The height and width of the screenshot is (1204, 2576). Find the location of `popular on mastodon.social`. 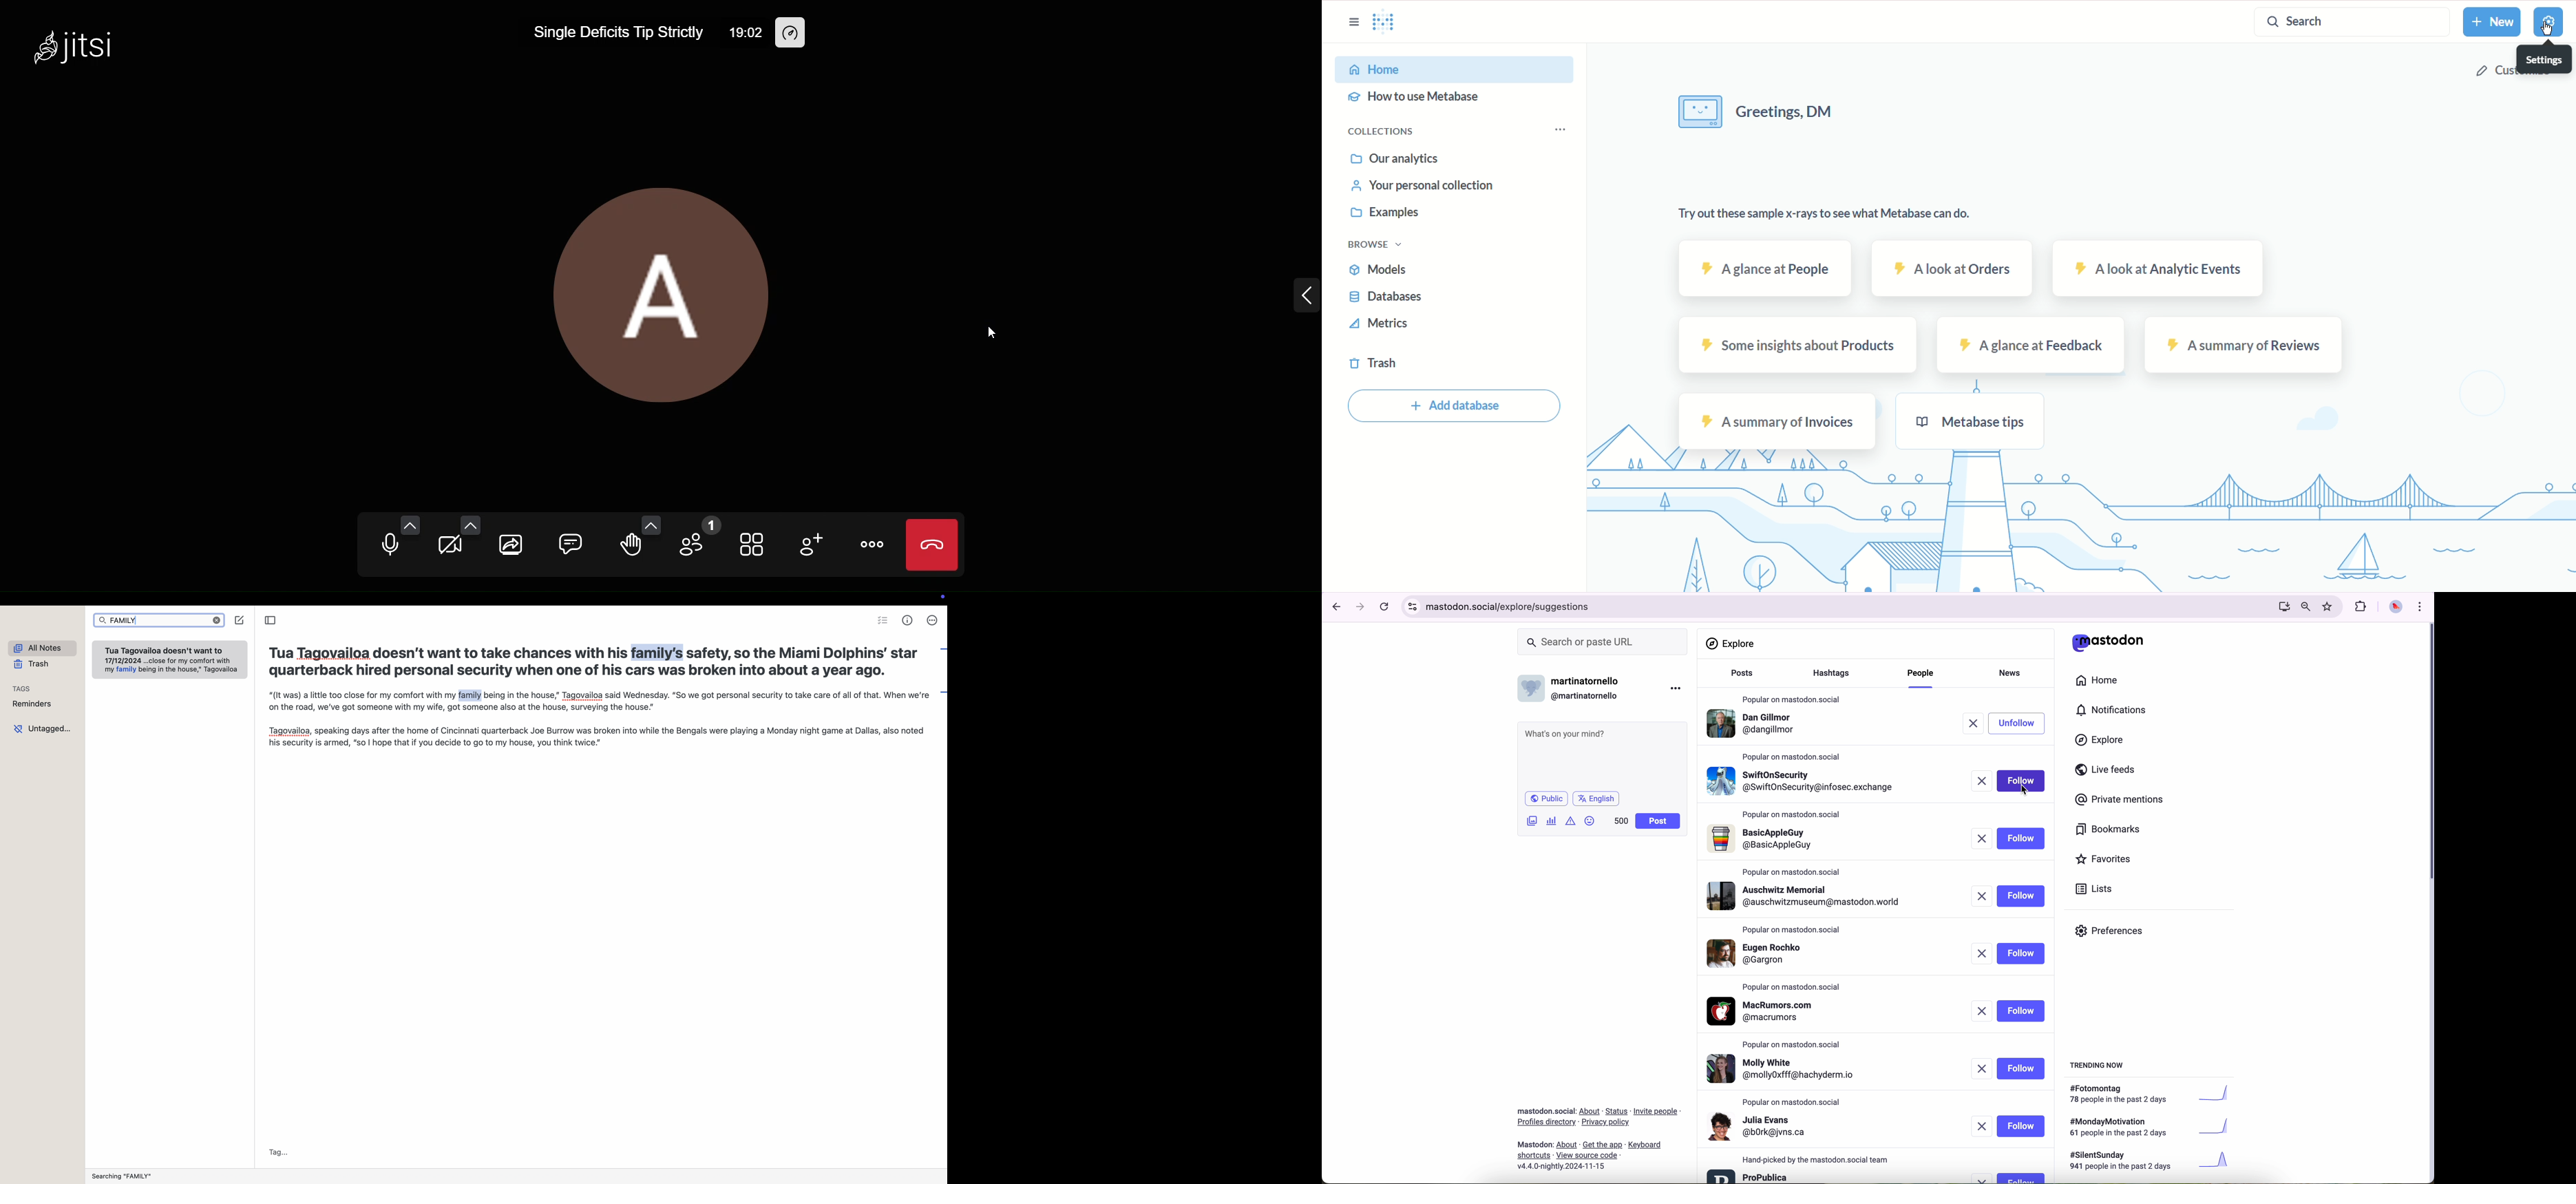

popular on mastodon.social is located at coordinates (1794, 756).